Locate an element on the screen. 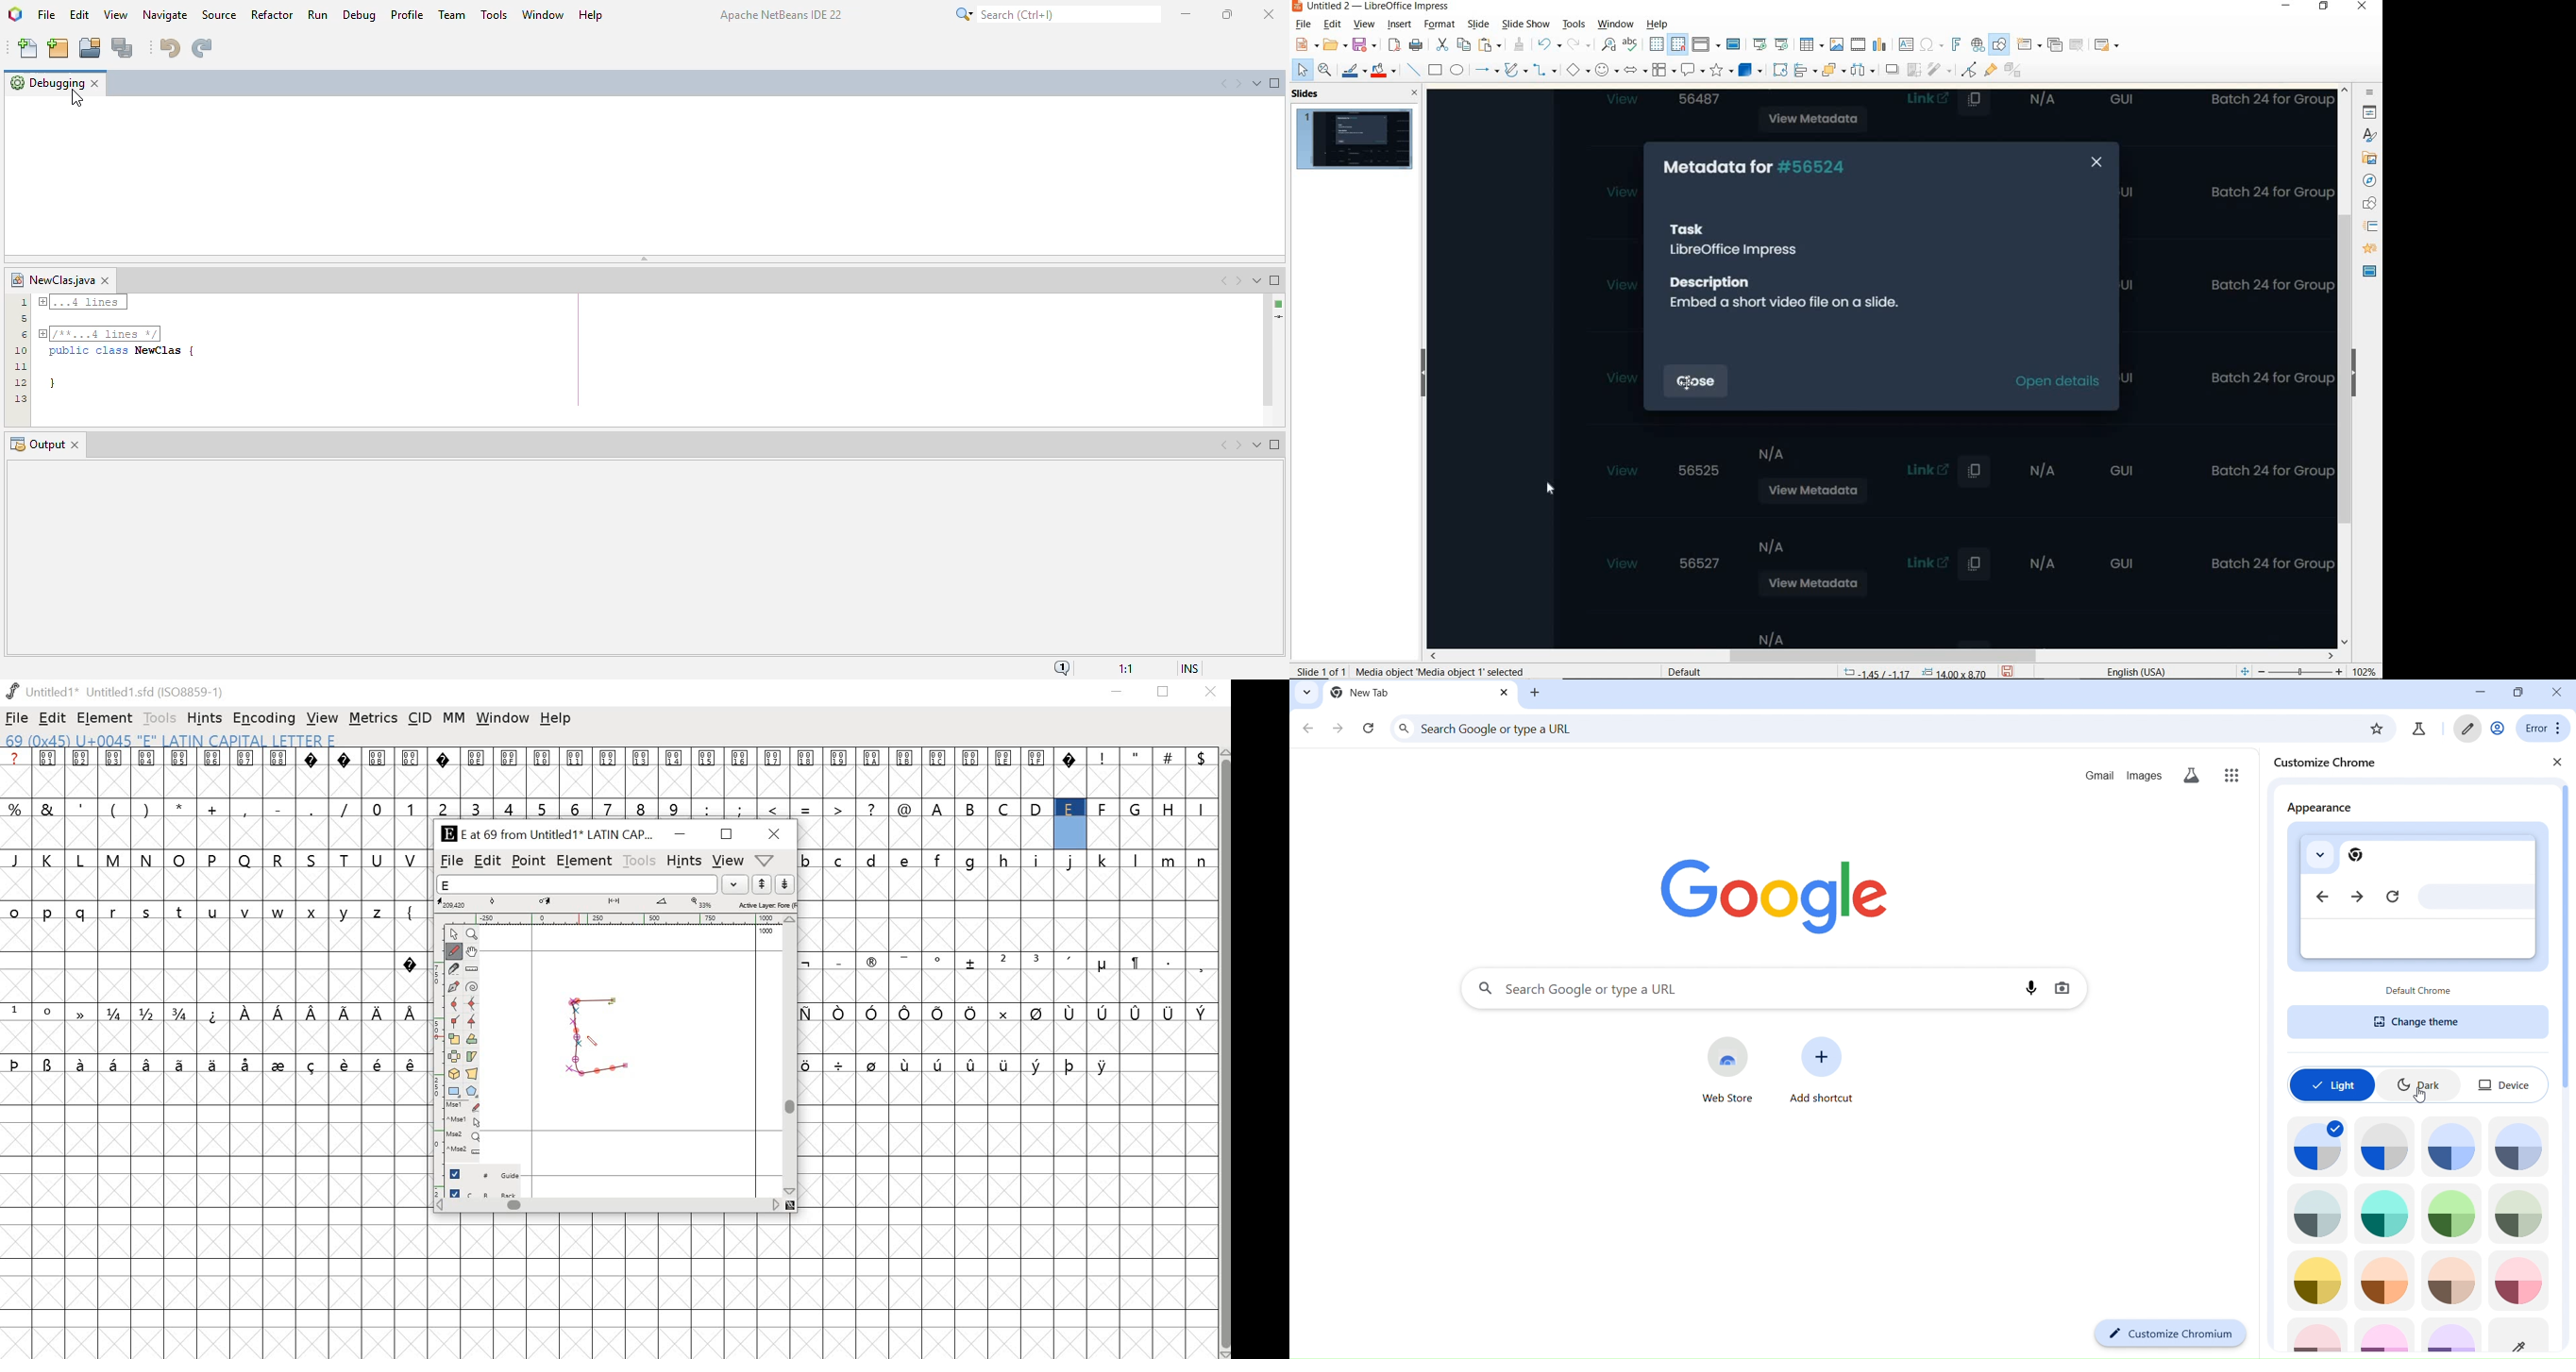  redo is located at coordinates (201, 47).